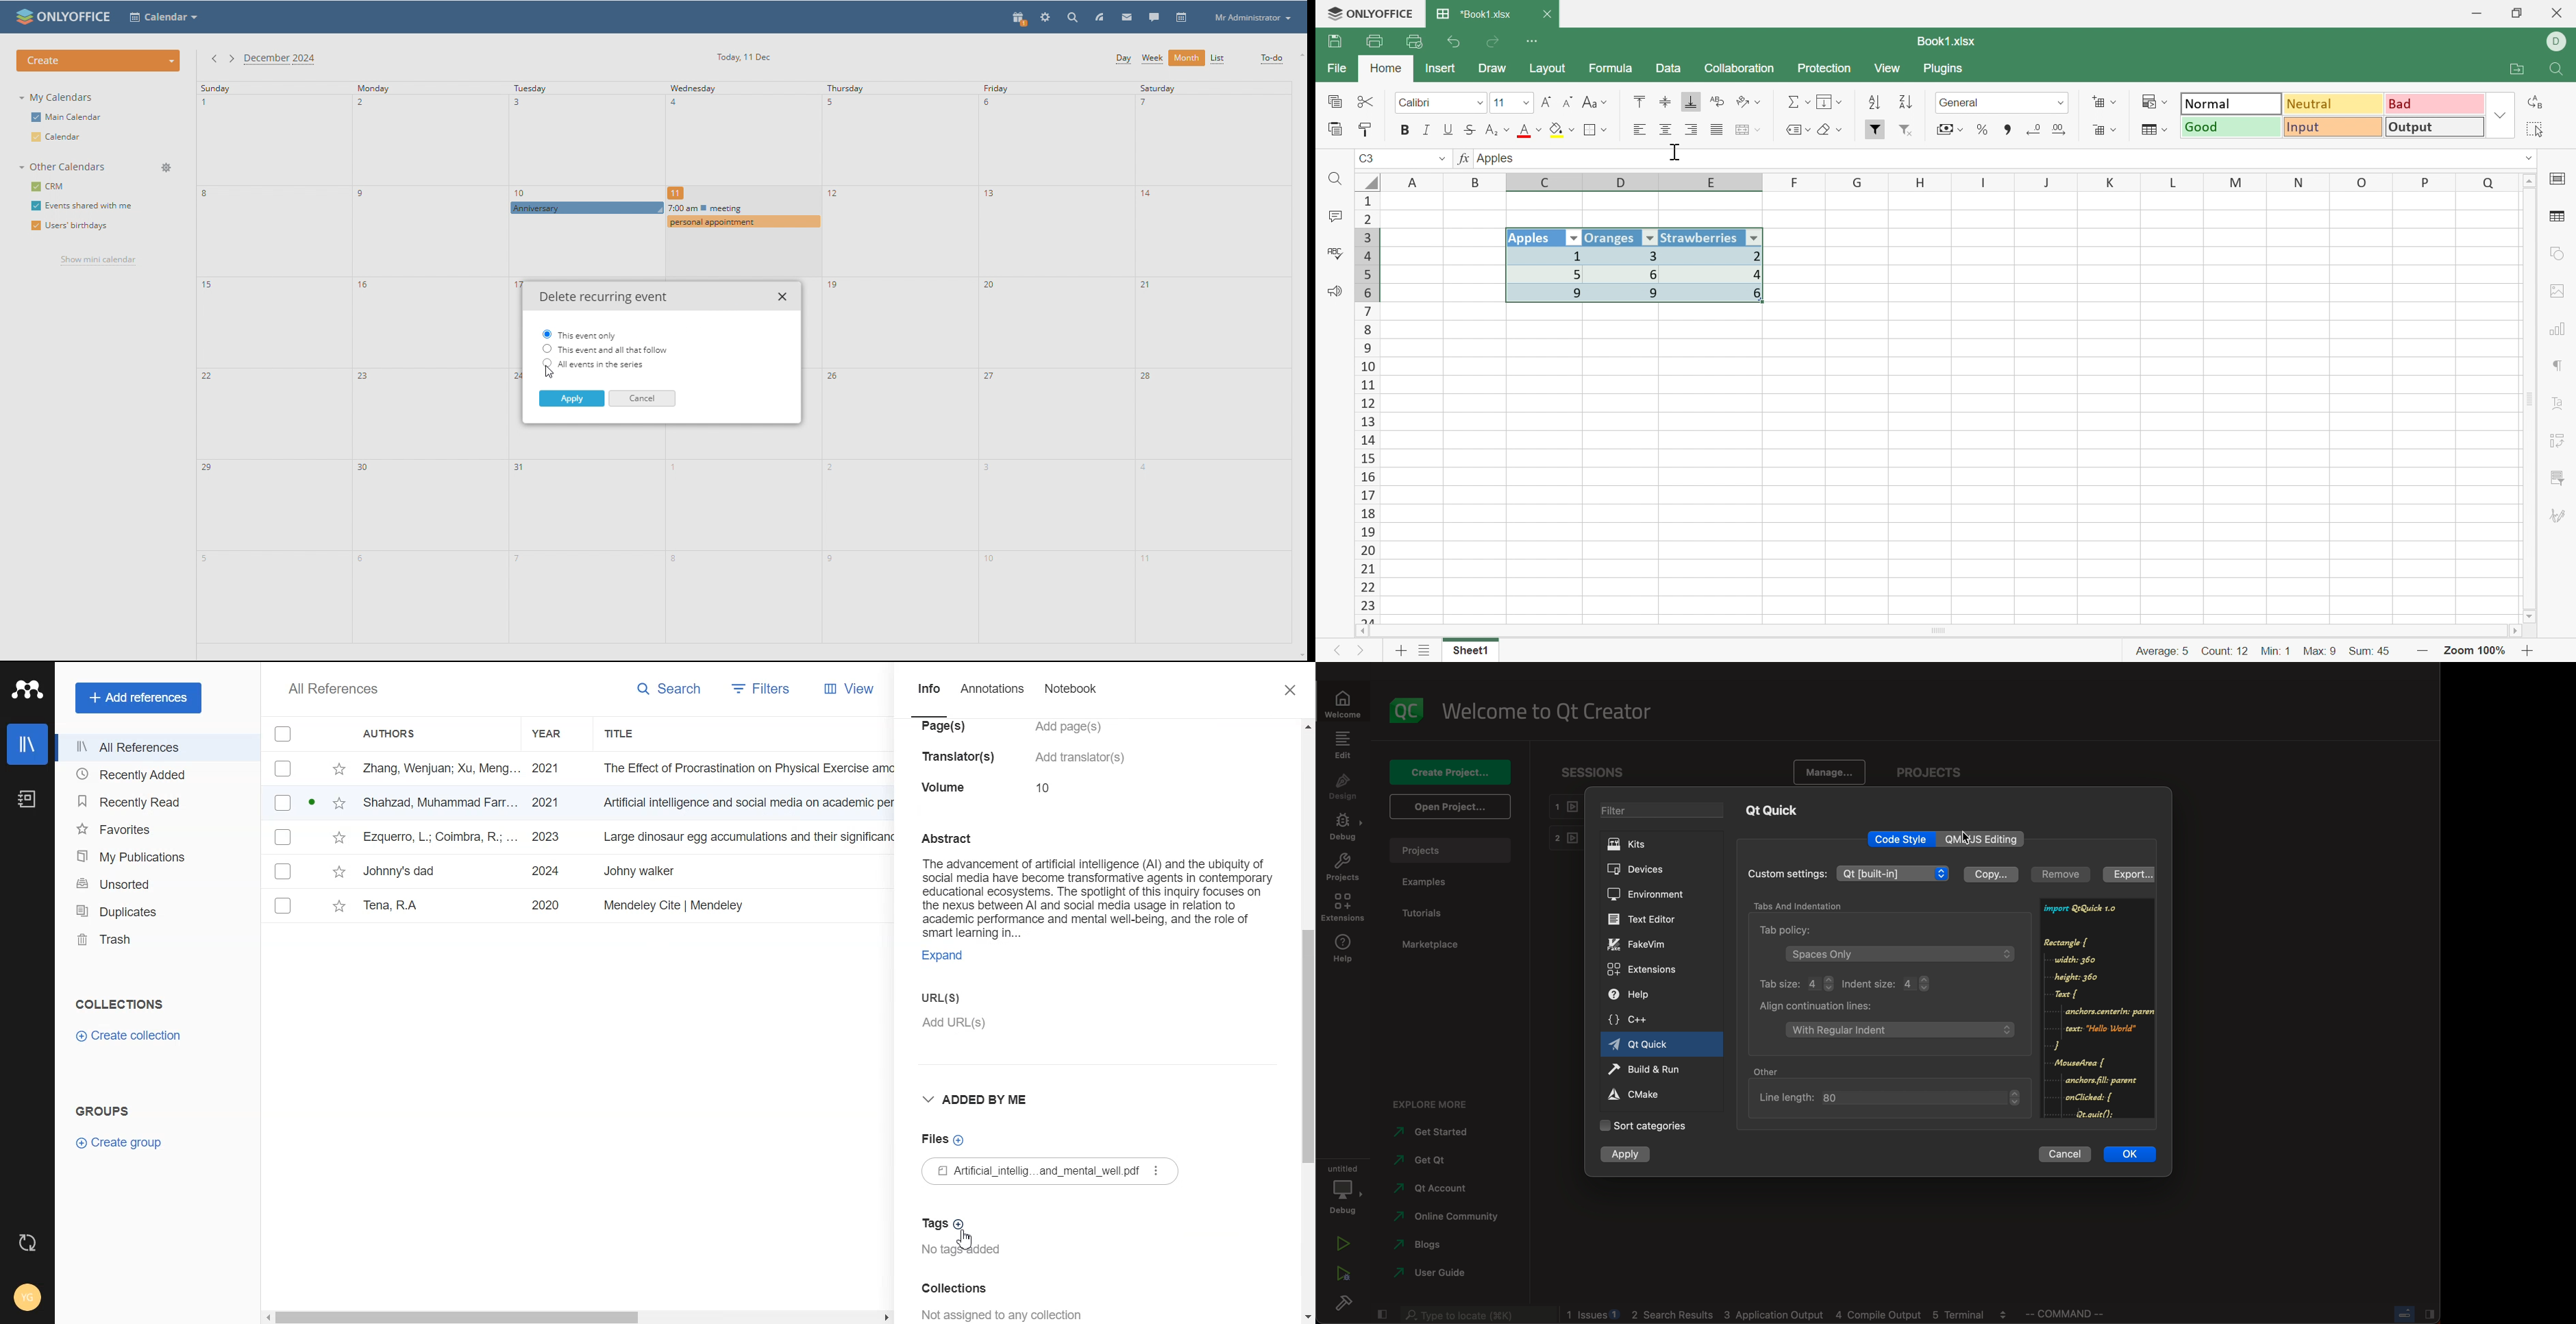  I want to click on Align Bottom, so click(1692, 102).